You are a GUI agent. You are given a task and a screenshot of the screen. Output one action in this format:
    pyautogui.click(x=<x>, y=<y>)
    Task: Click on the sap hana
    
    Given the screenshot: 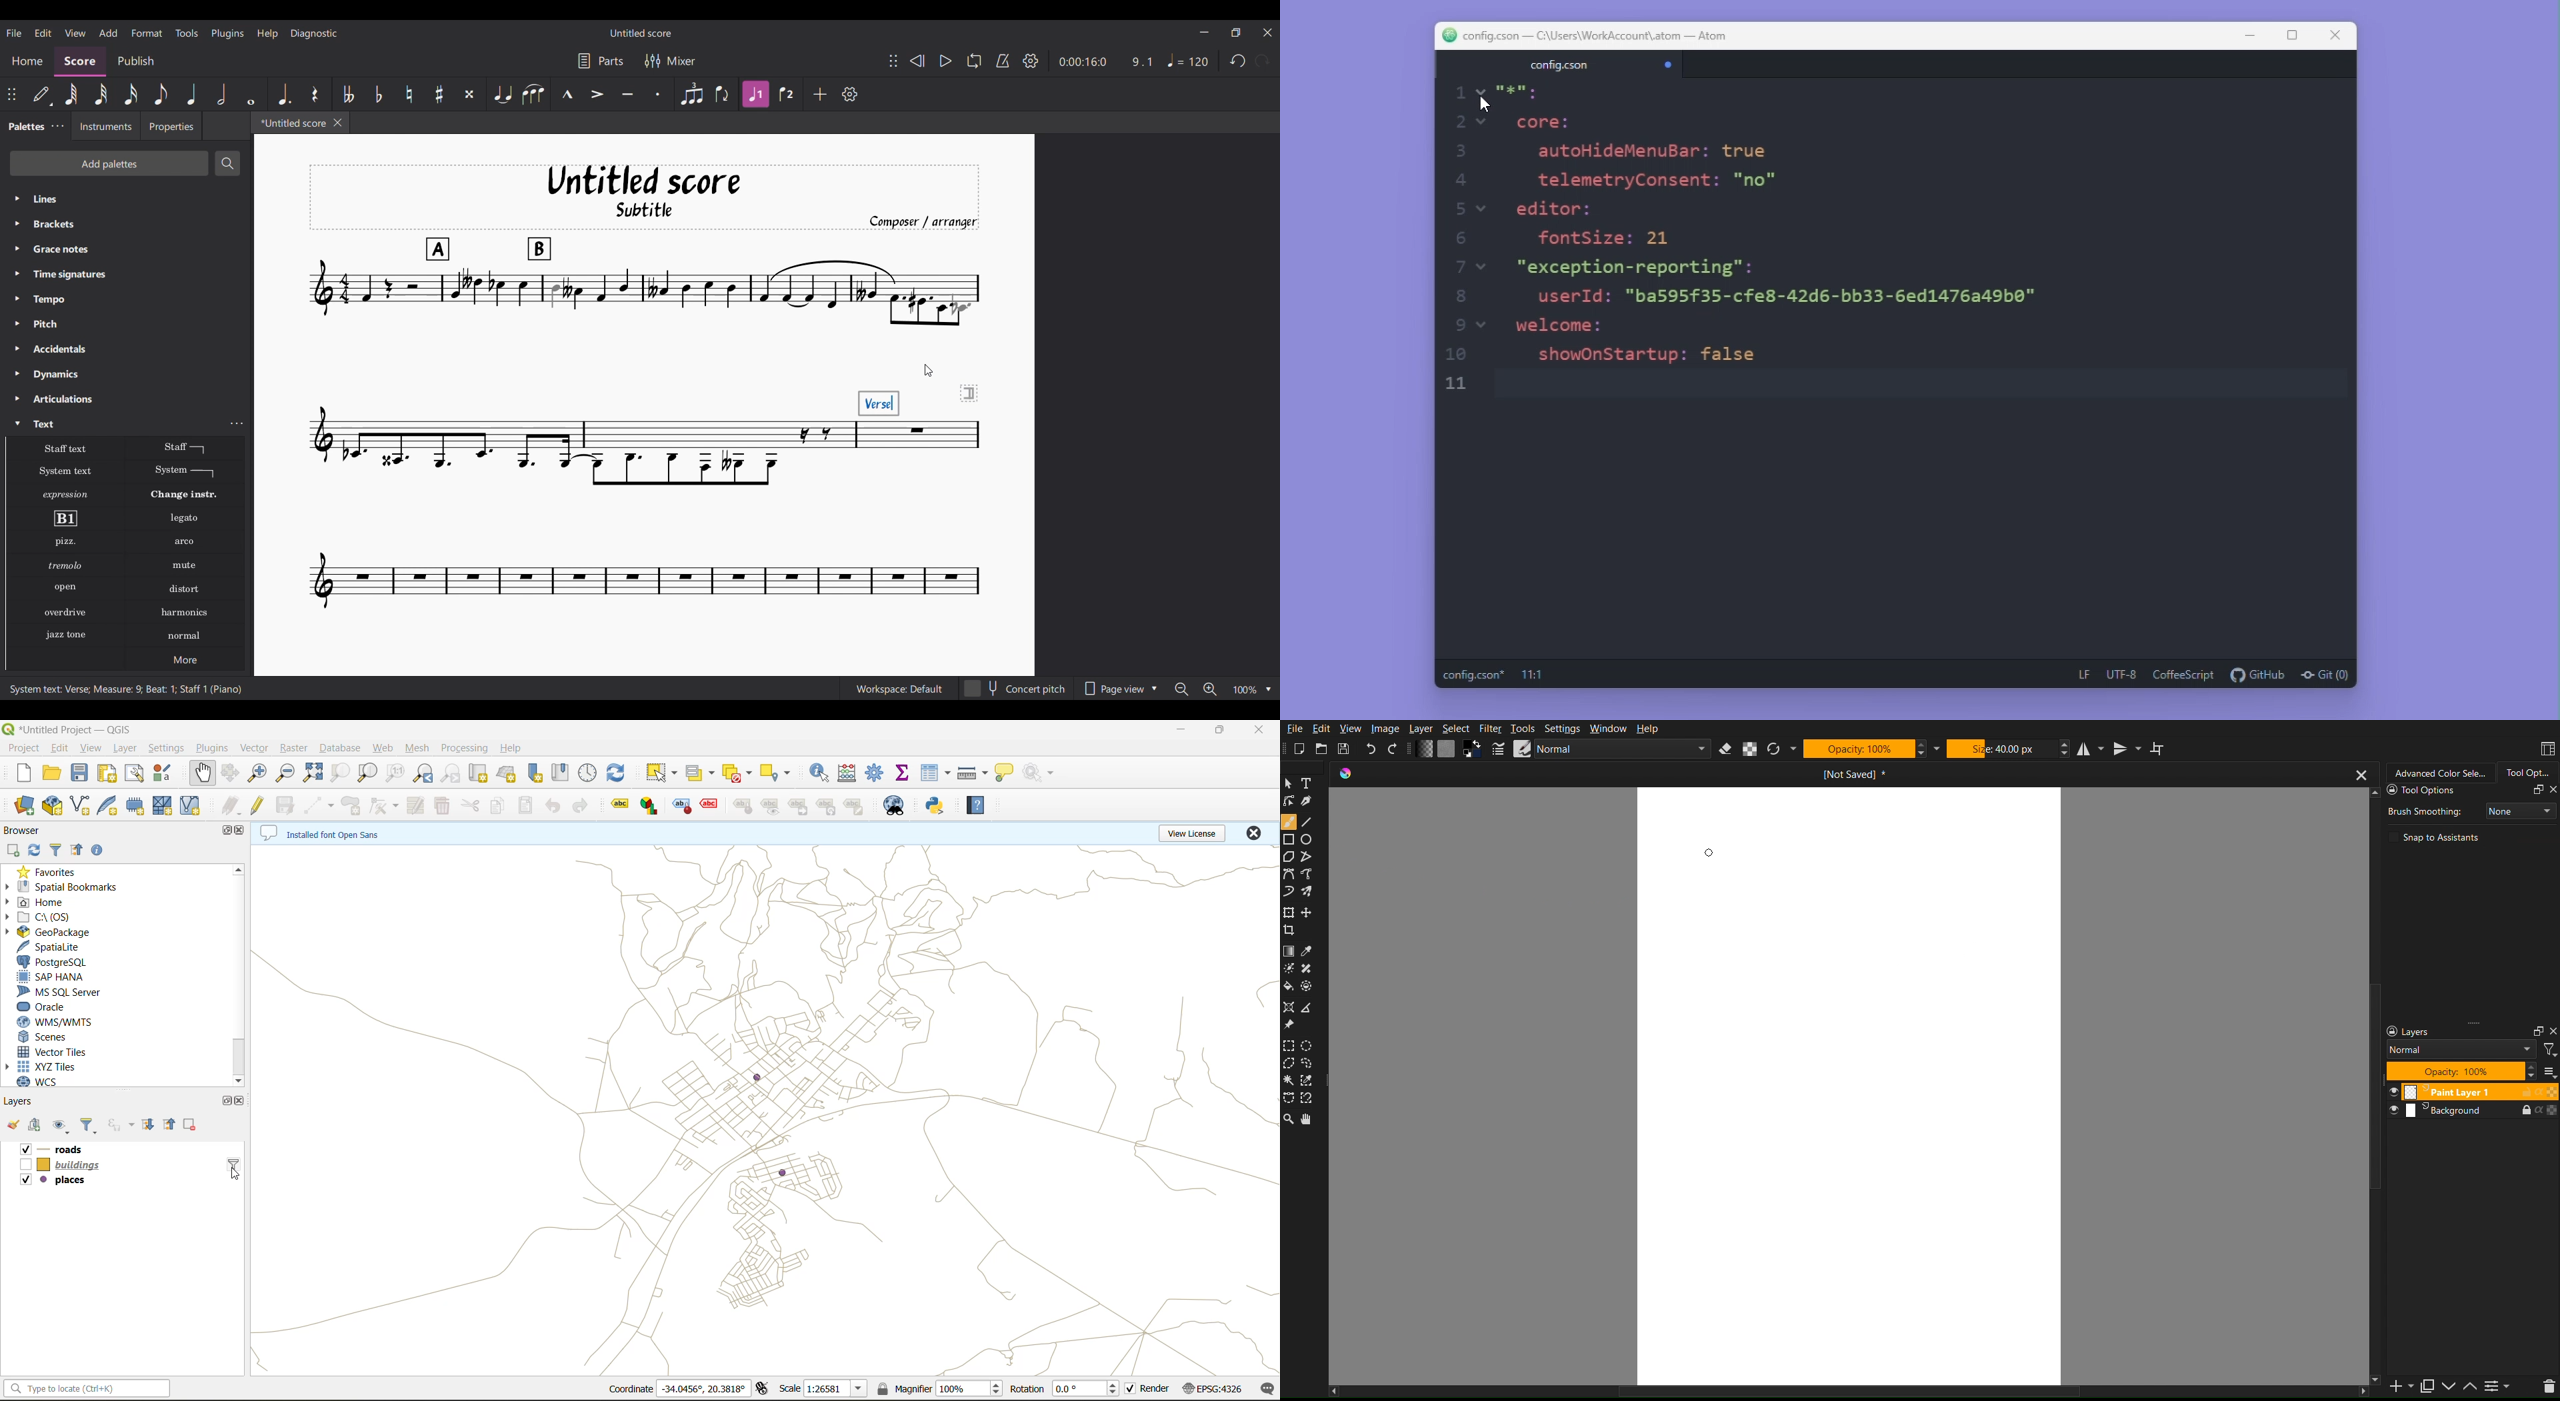 What is the action you would take?
    pyautogui.click(x=57, y=978)
    